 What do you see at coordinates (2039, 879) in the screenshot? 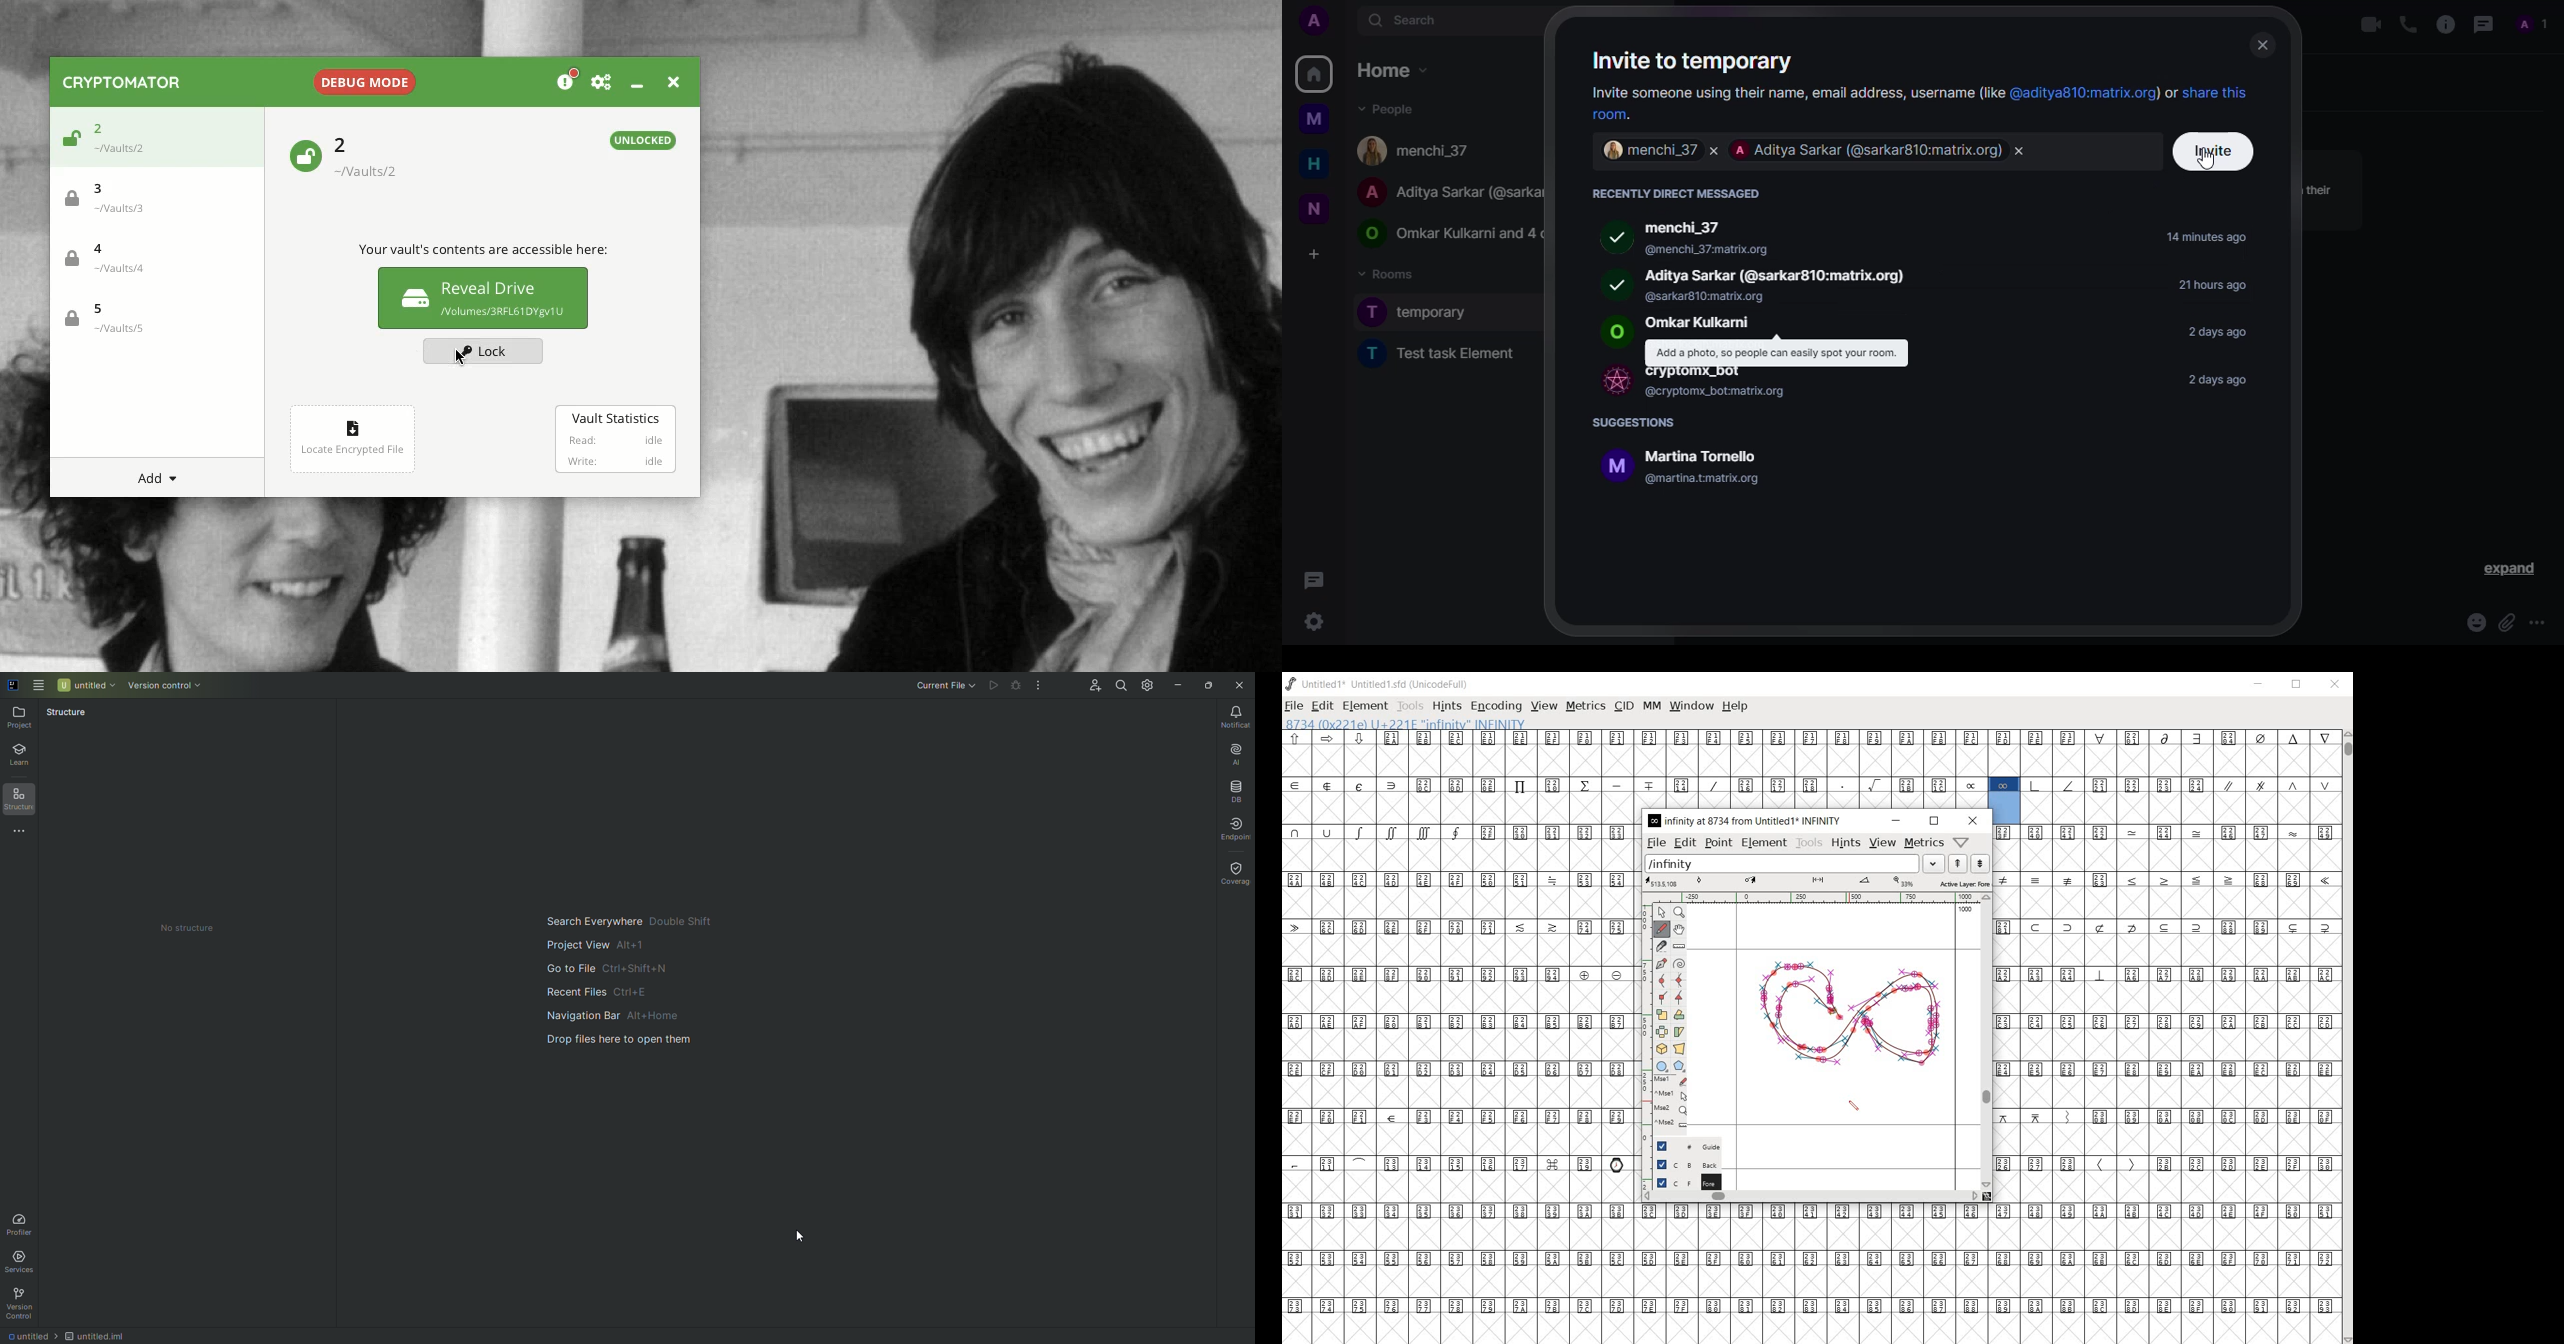
I see `symbols` at bounding box center [2039, 879].